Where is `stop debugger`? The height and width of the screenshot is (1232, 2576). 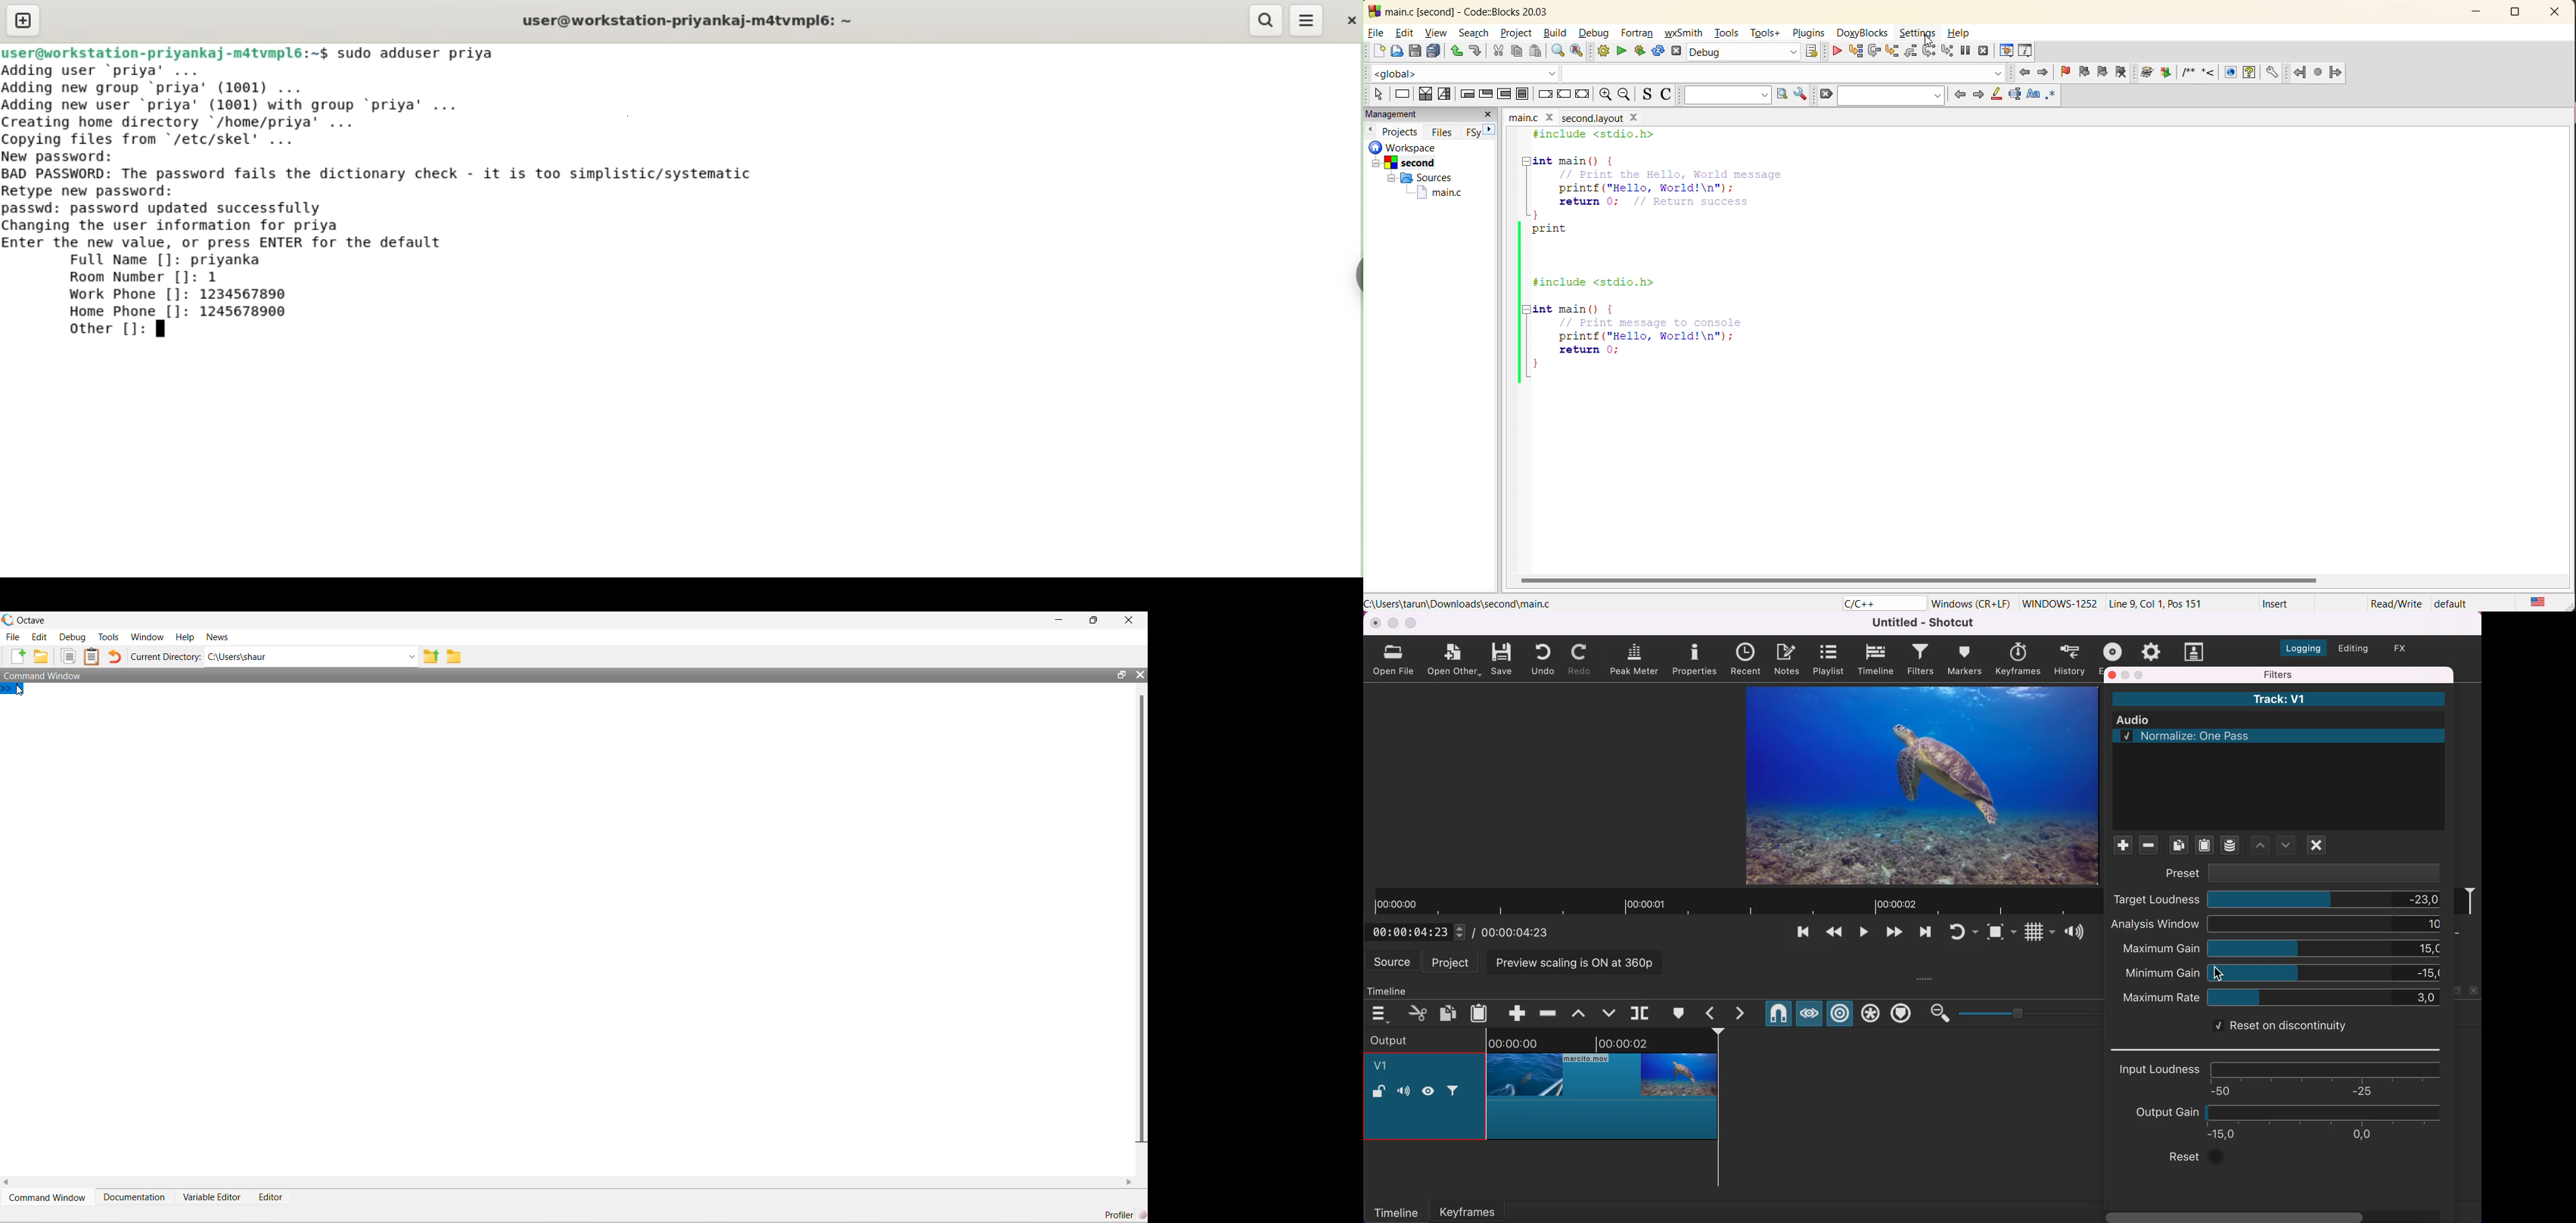 stop debugger is located at coordinates (1983, 50).